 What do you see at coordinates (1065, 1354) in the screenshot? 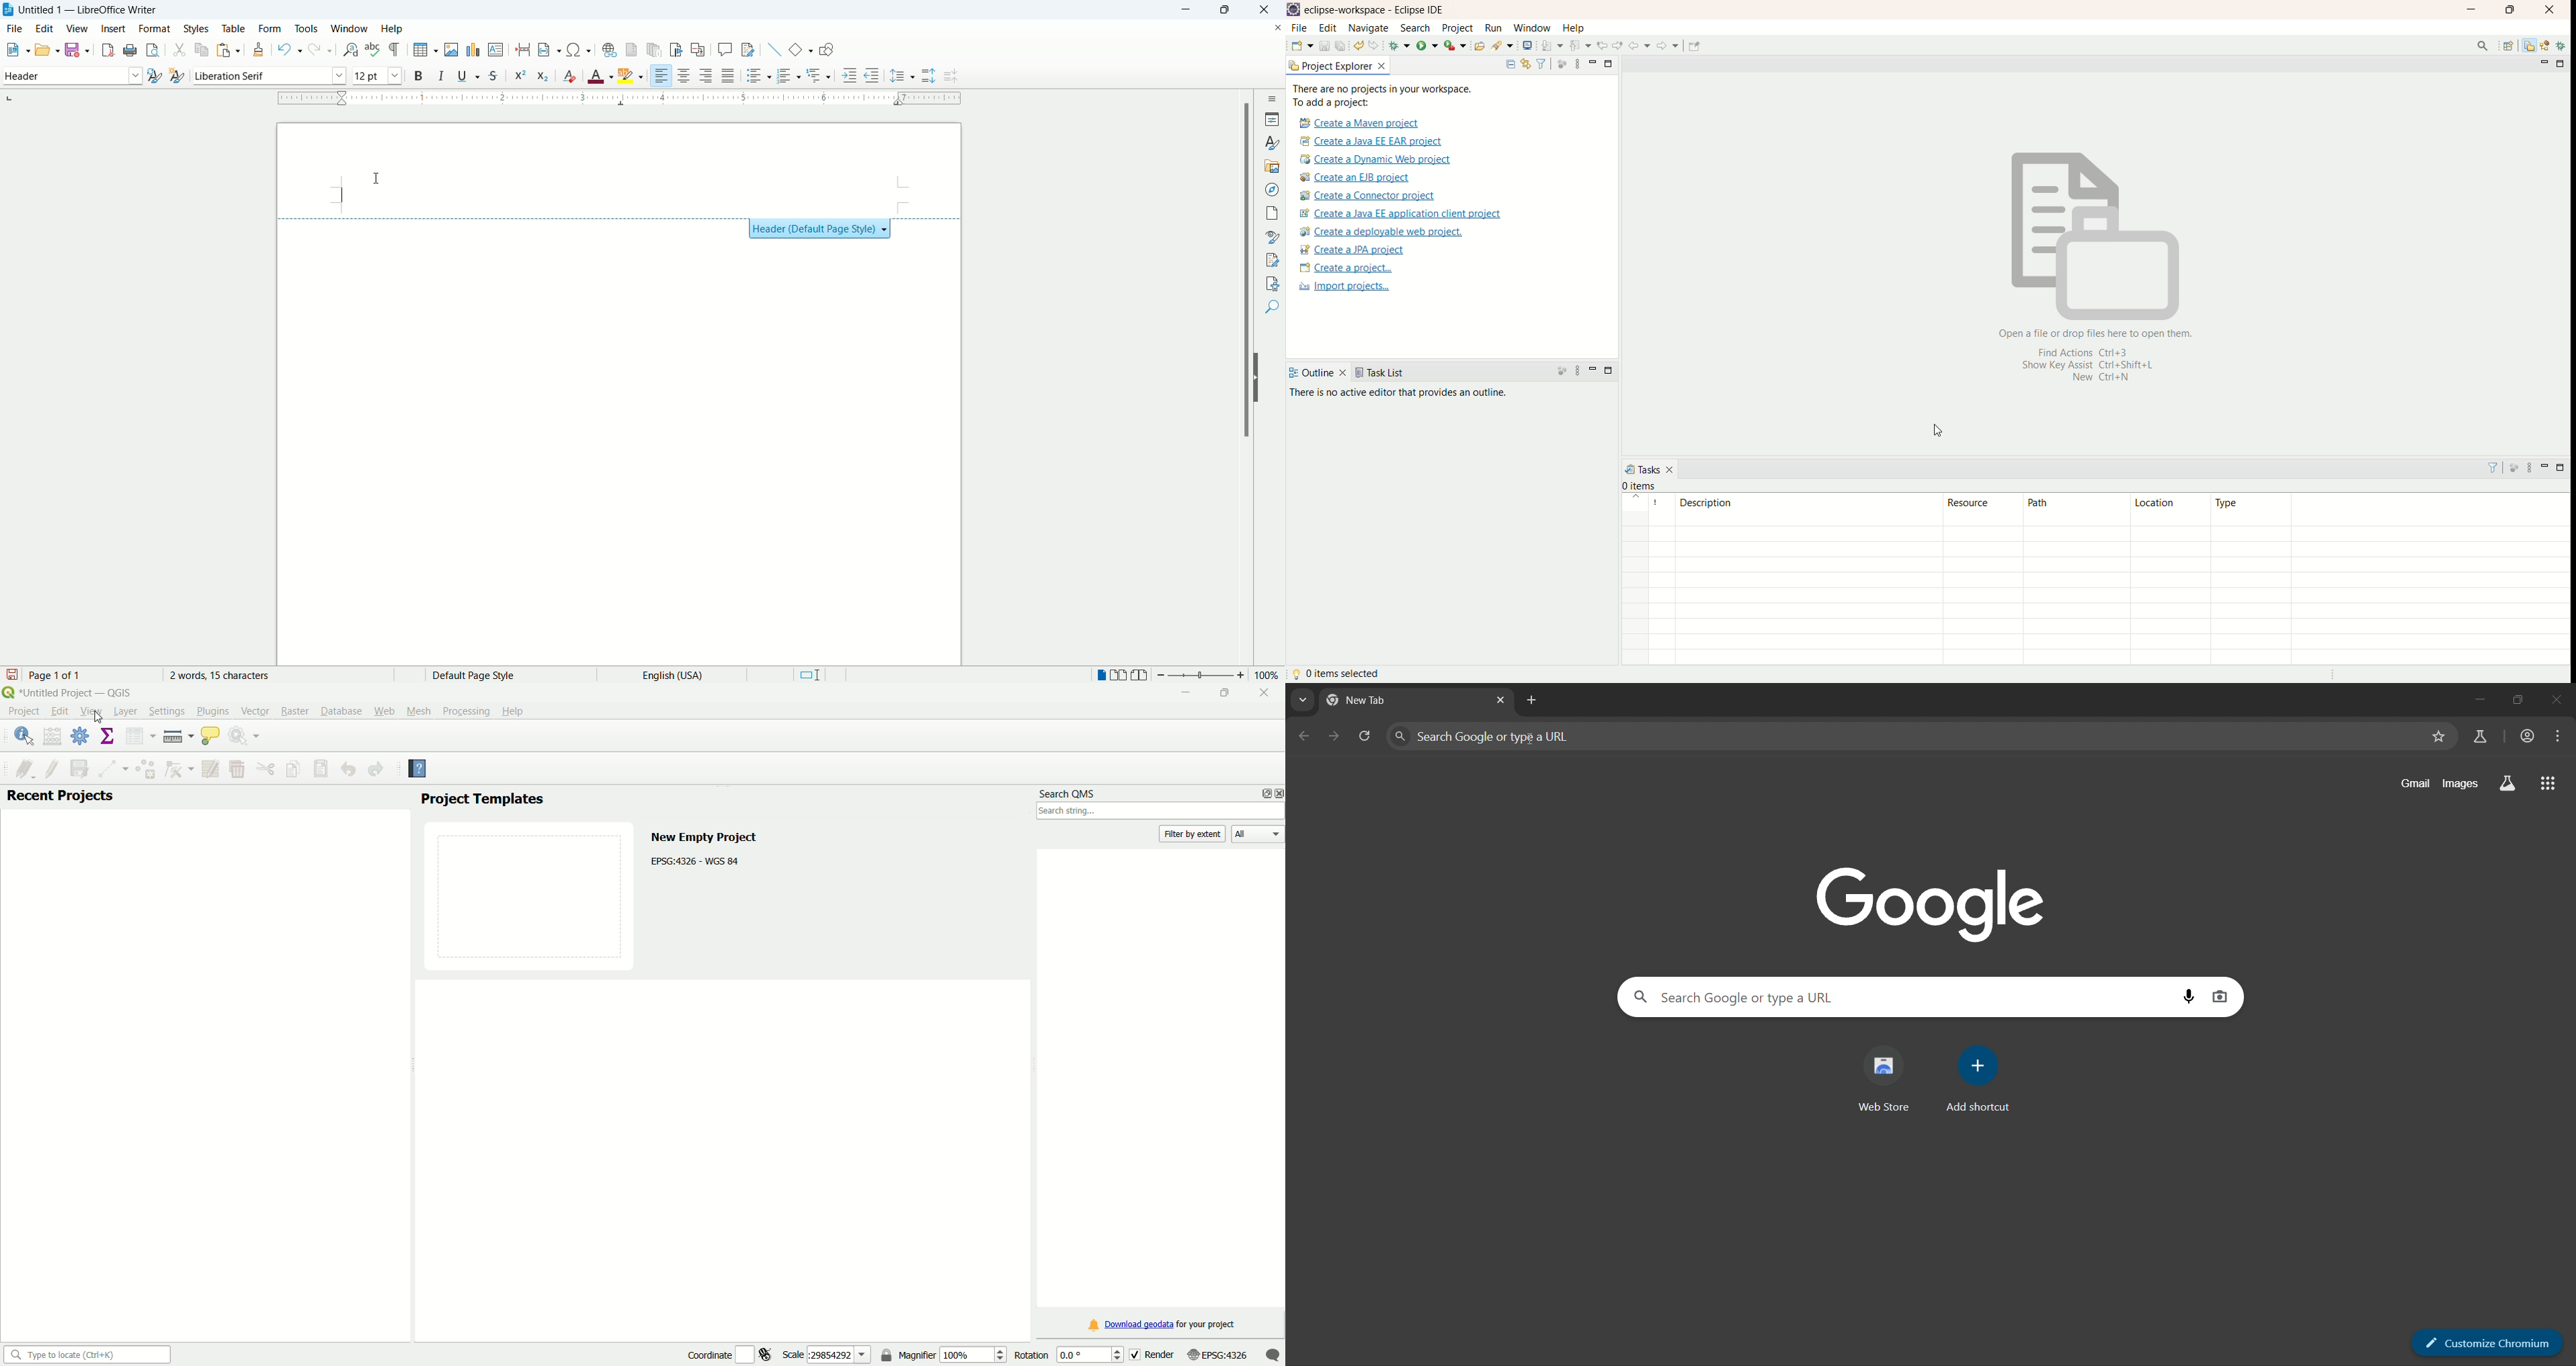
I see `rotation` at bounding box center [1065, 1354].